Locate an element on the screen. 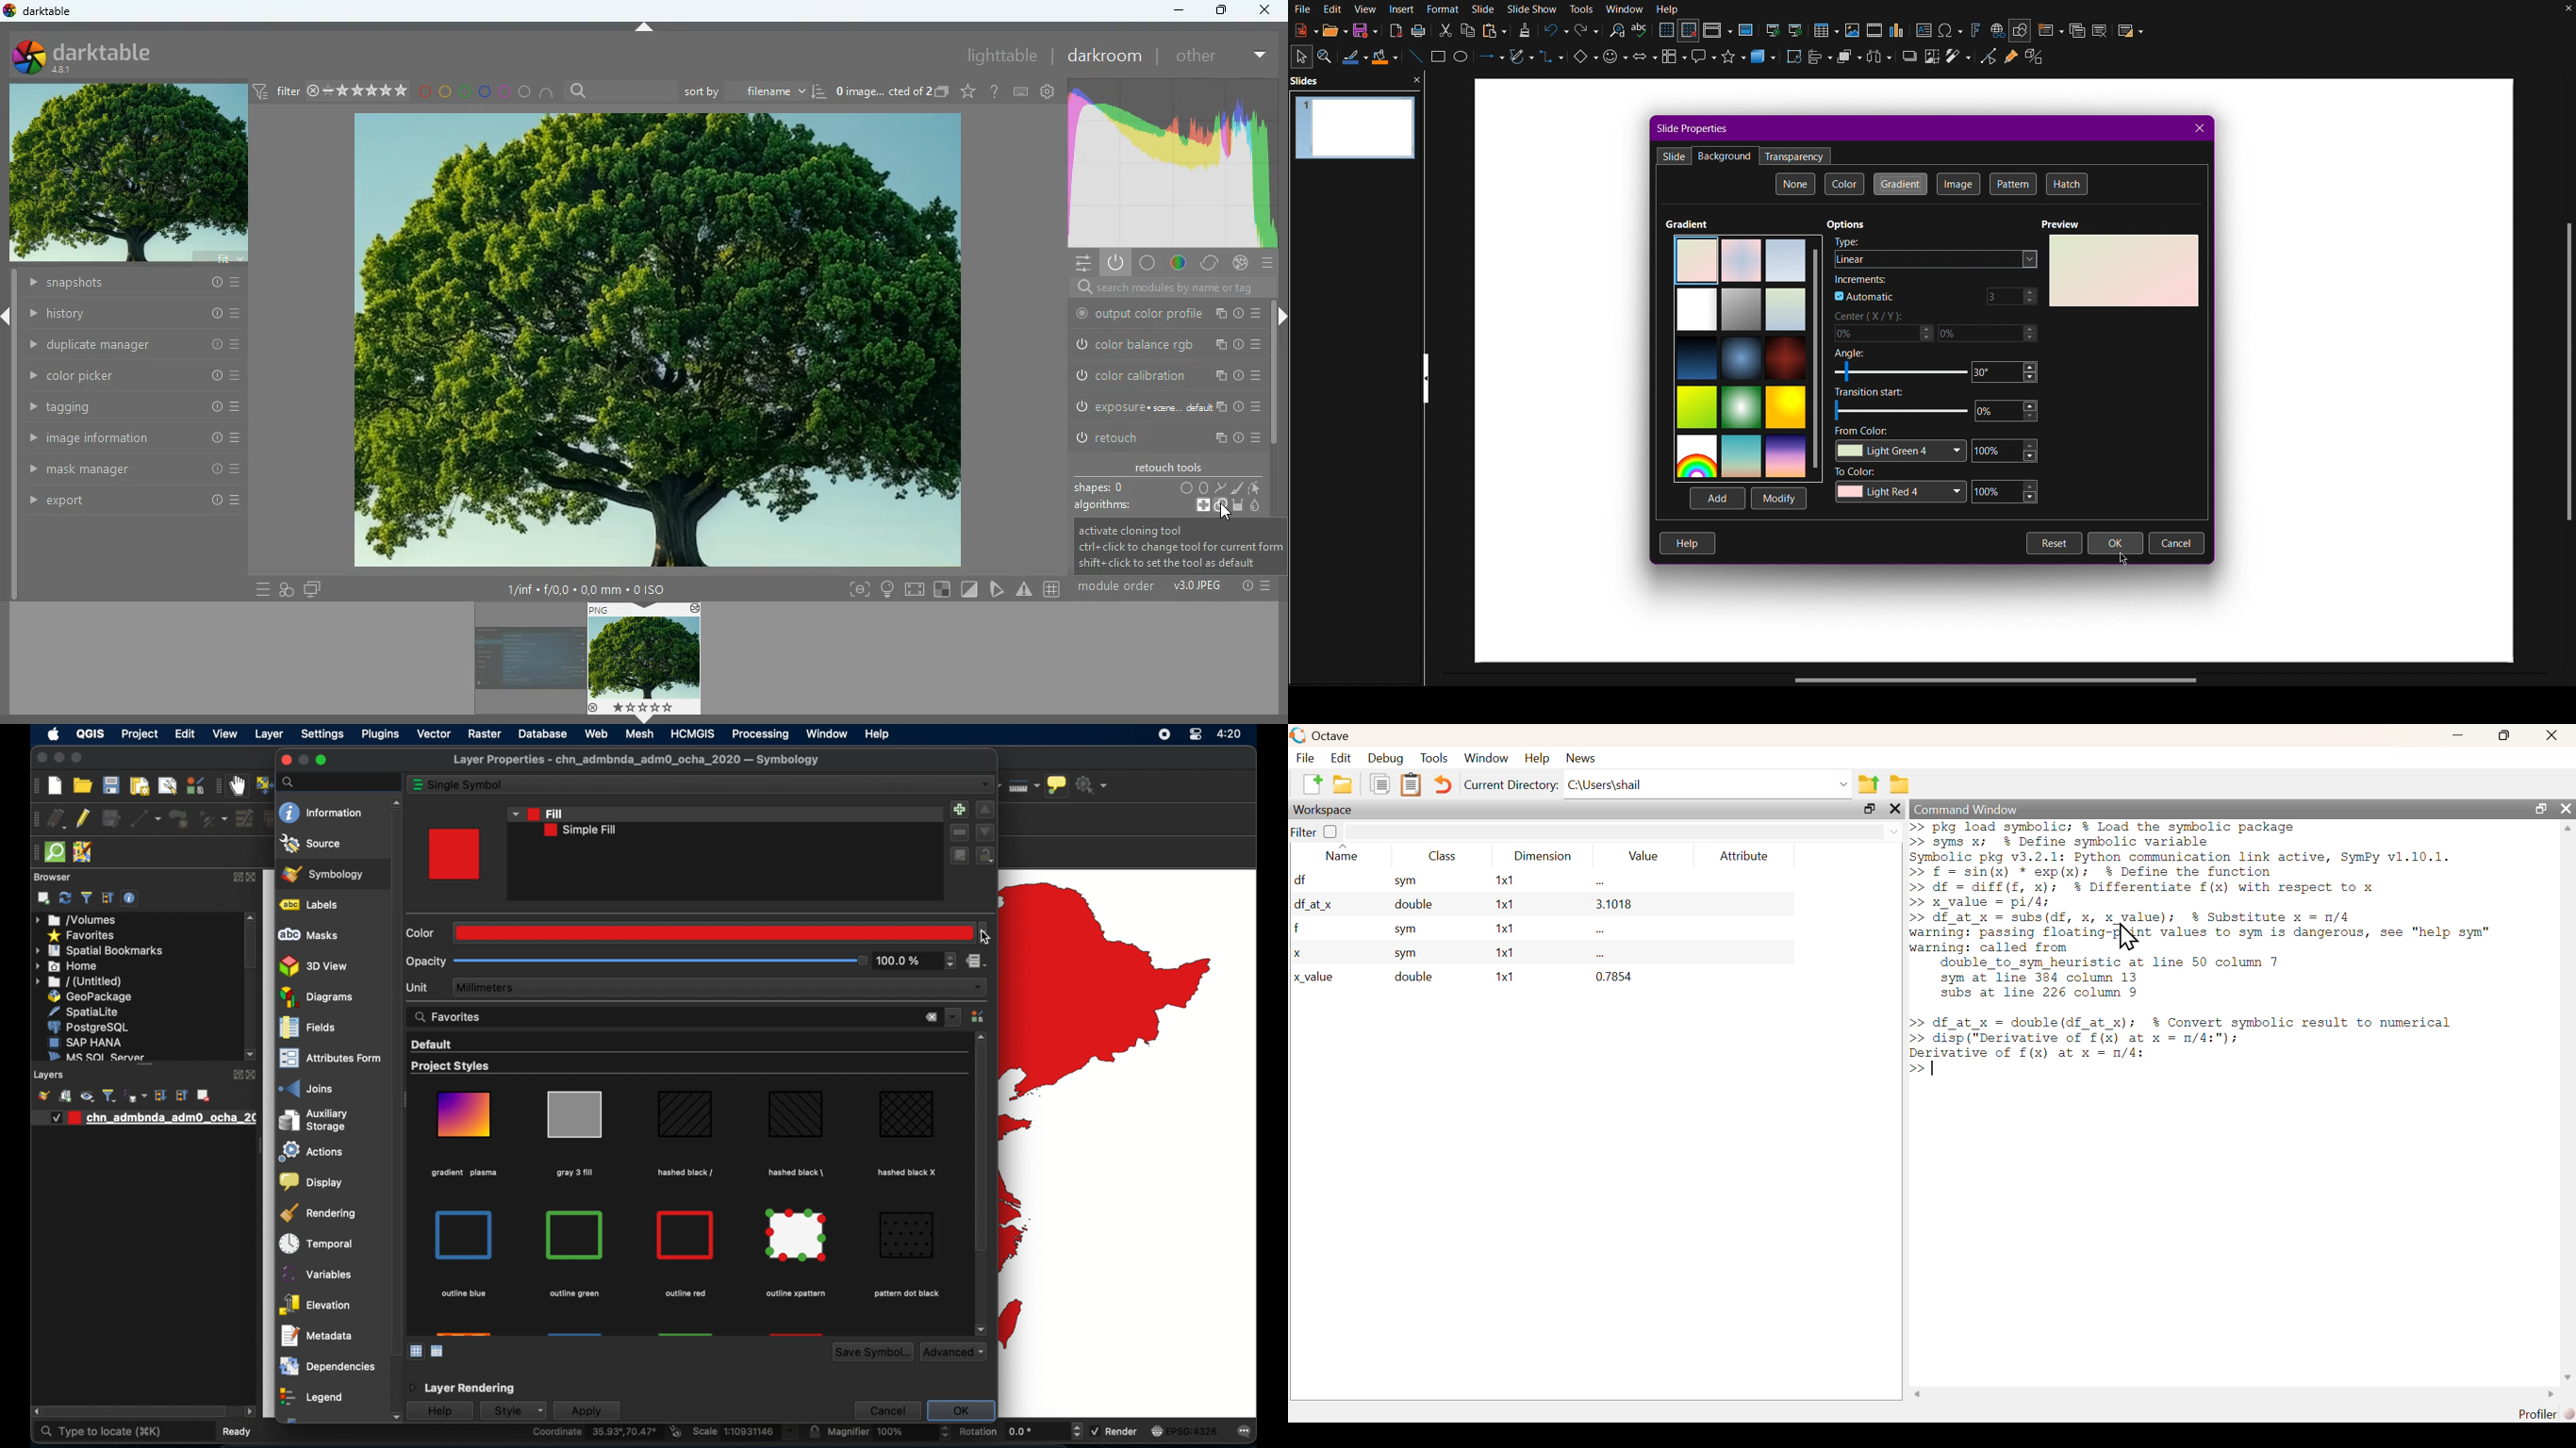 This screenshot has width=2576, height=1456. mask manager is located at coordinates (135, 469).